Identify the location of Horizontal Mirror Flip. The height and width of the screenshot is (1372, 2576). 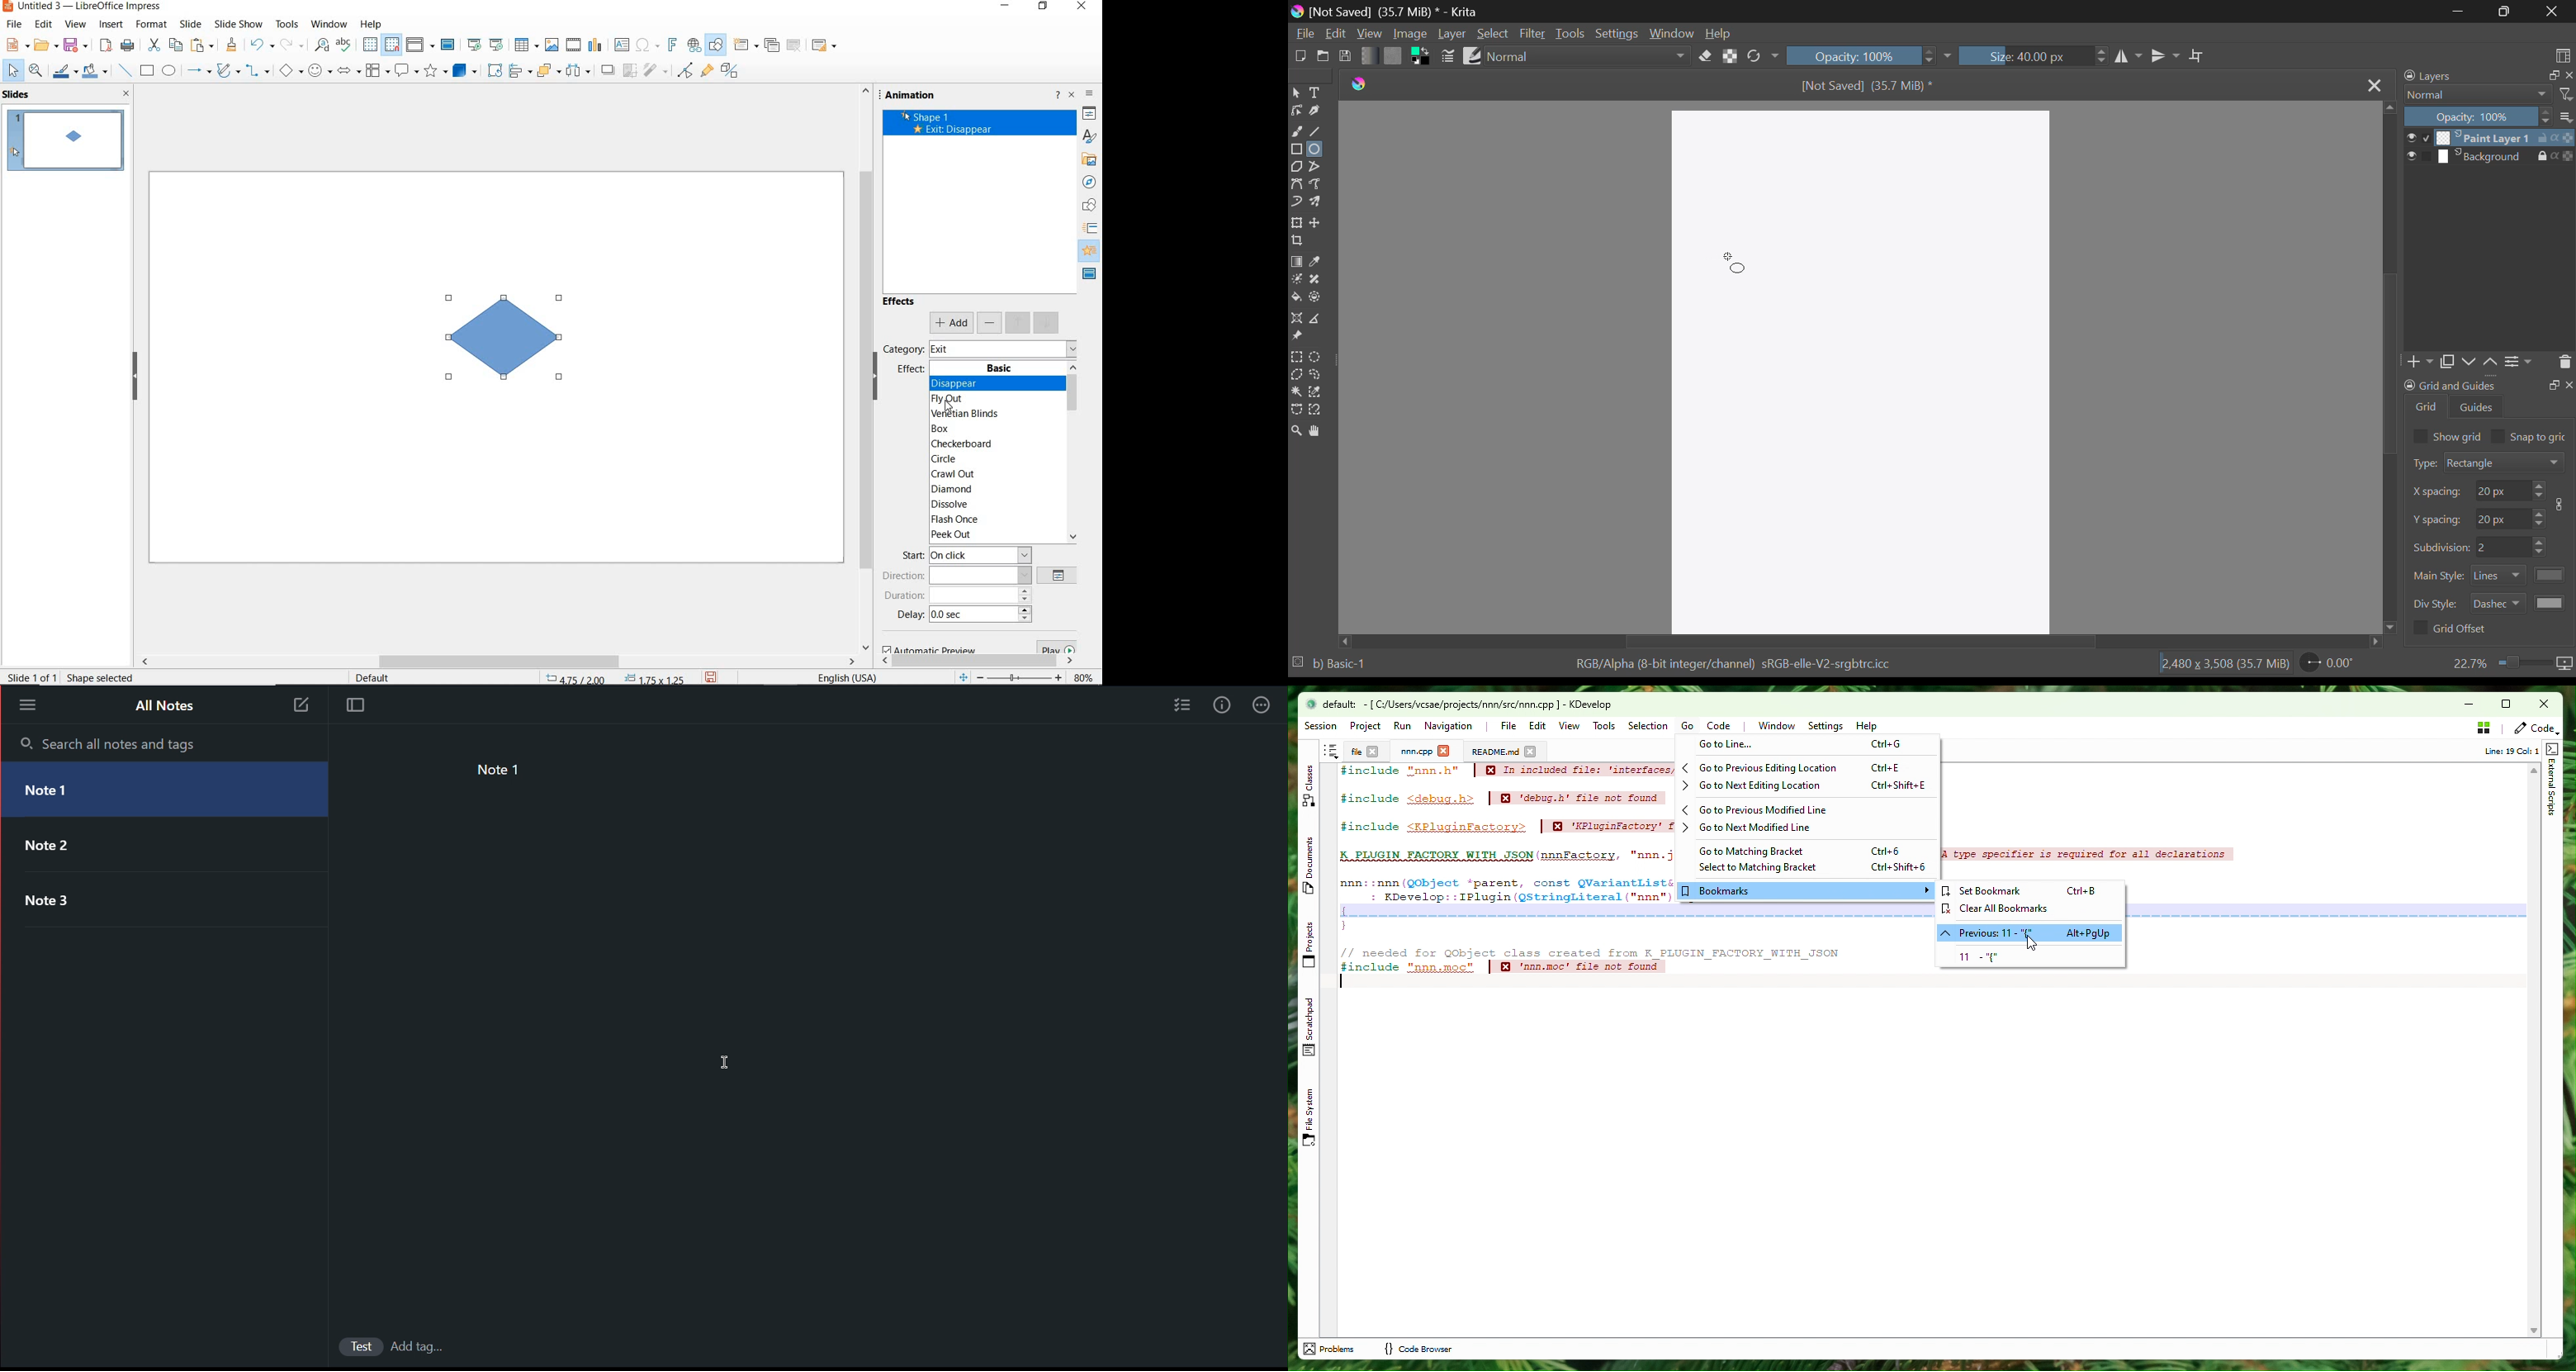
(2166, 56).